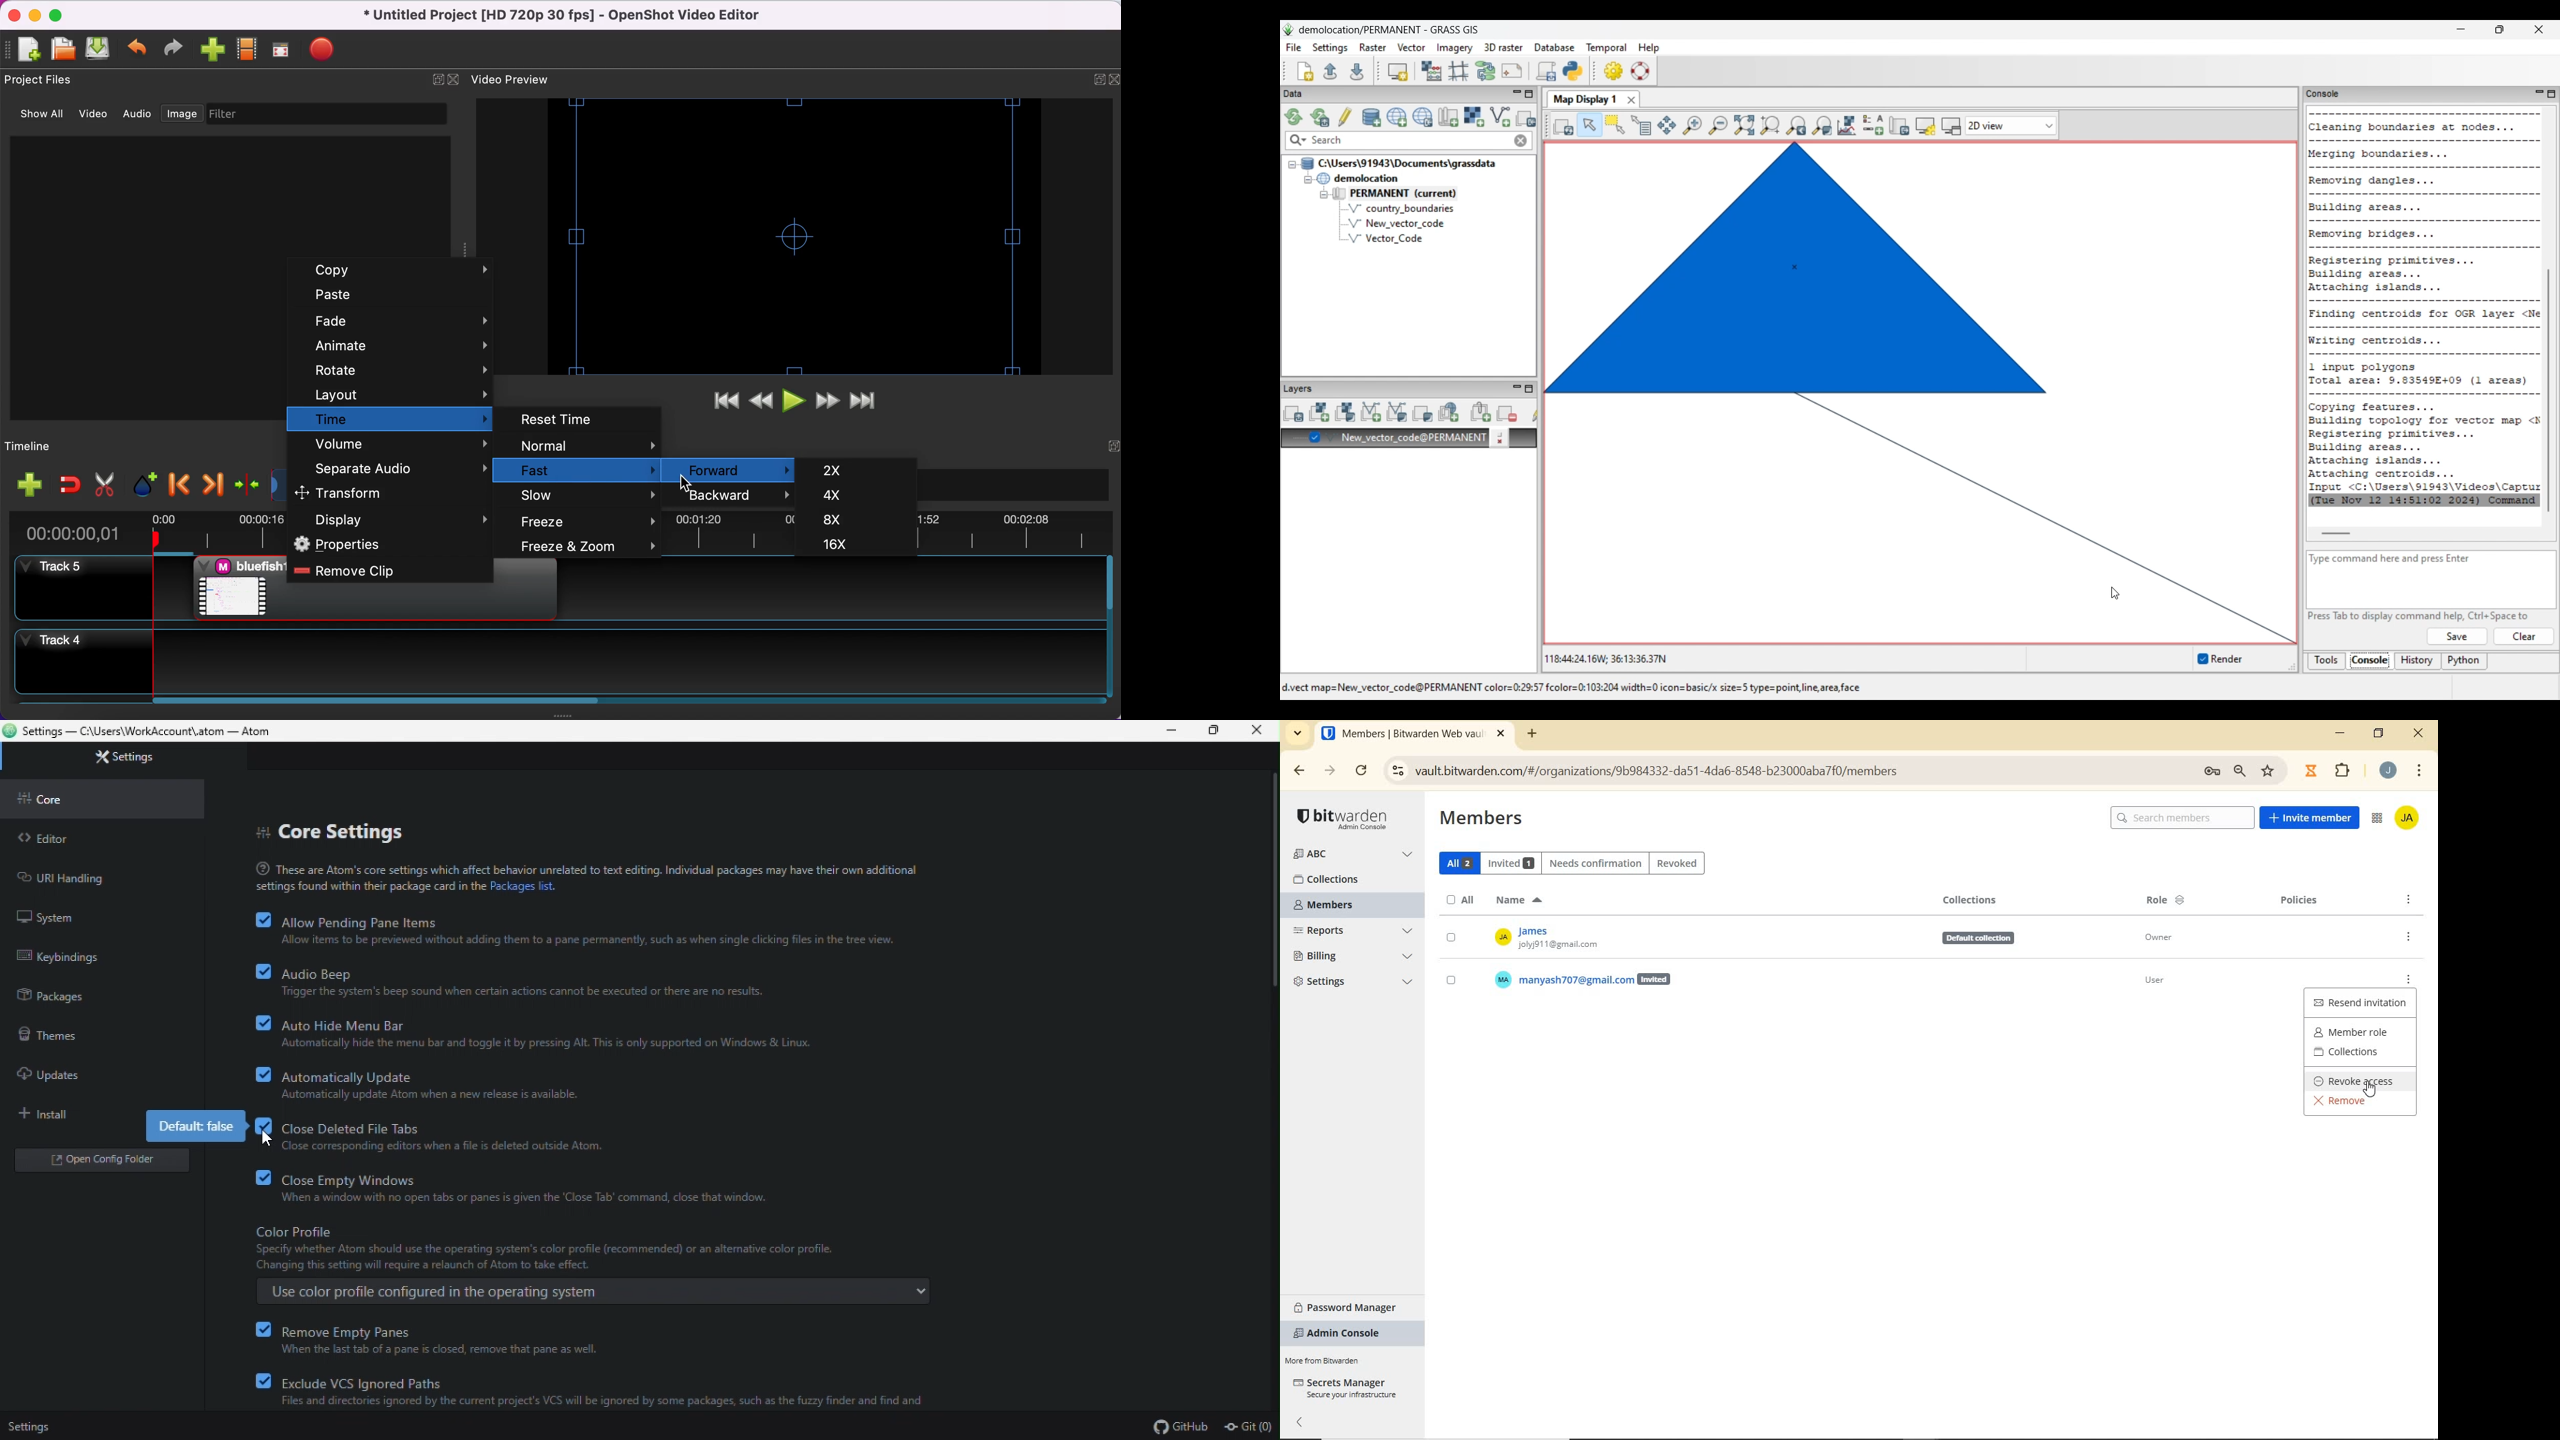 The width and height of the screenshot is (2576, 1456). What do you see at coordinates (327, 50) in the screenshot?
I see `export video` at bounding box center [327, 50].